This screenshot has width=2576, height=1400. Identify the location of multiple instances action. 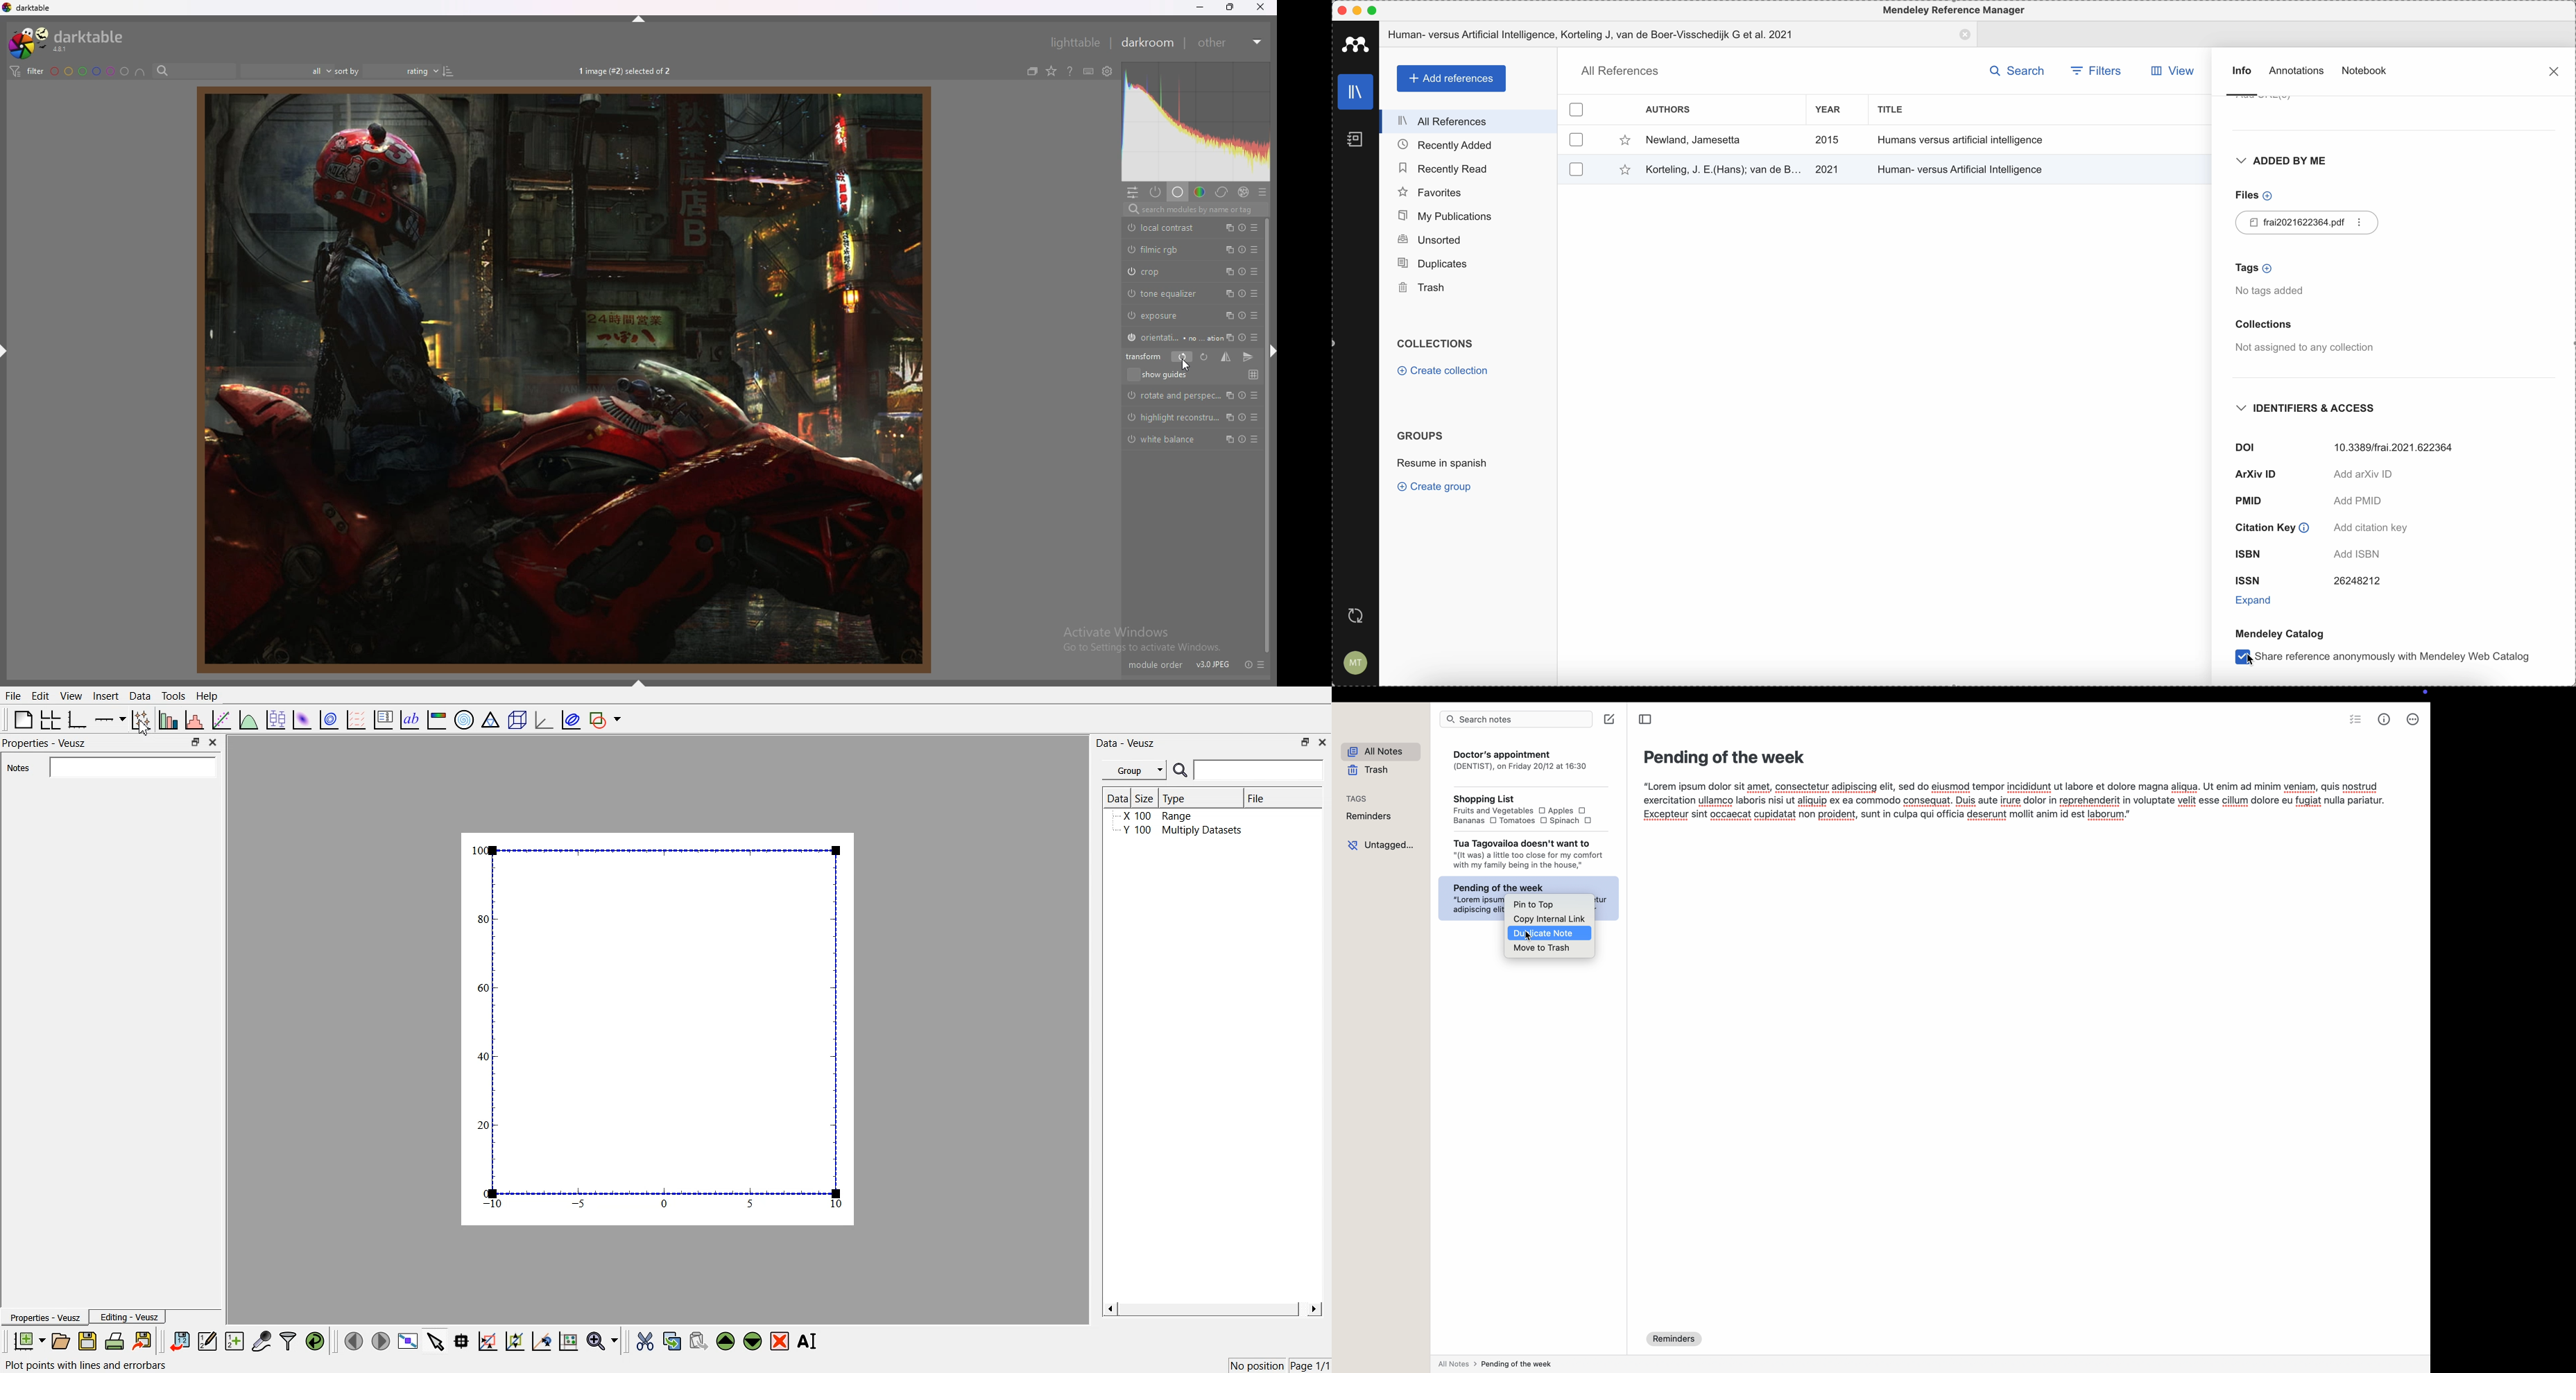
(1227, 228).